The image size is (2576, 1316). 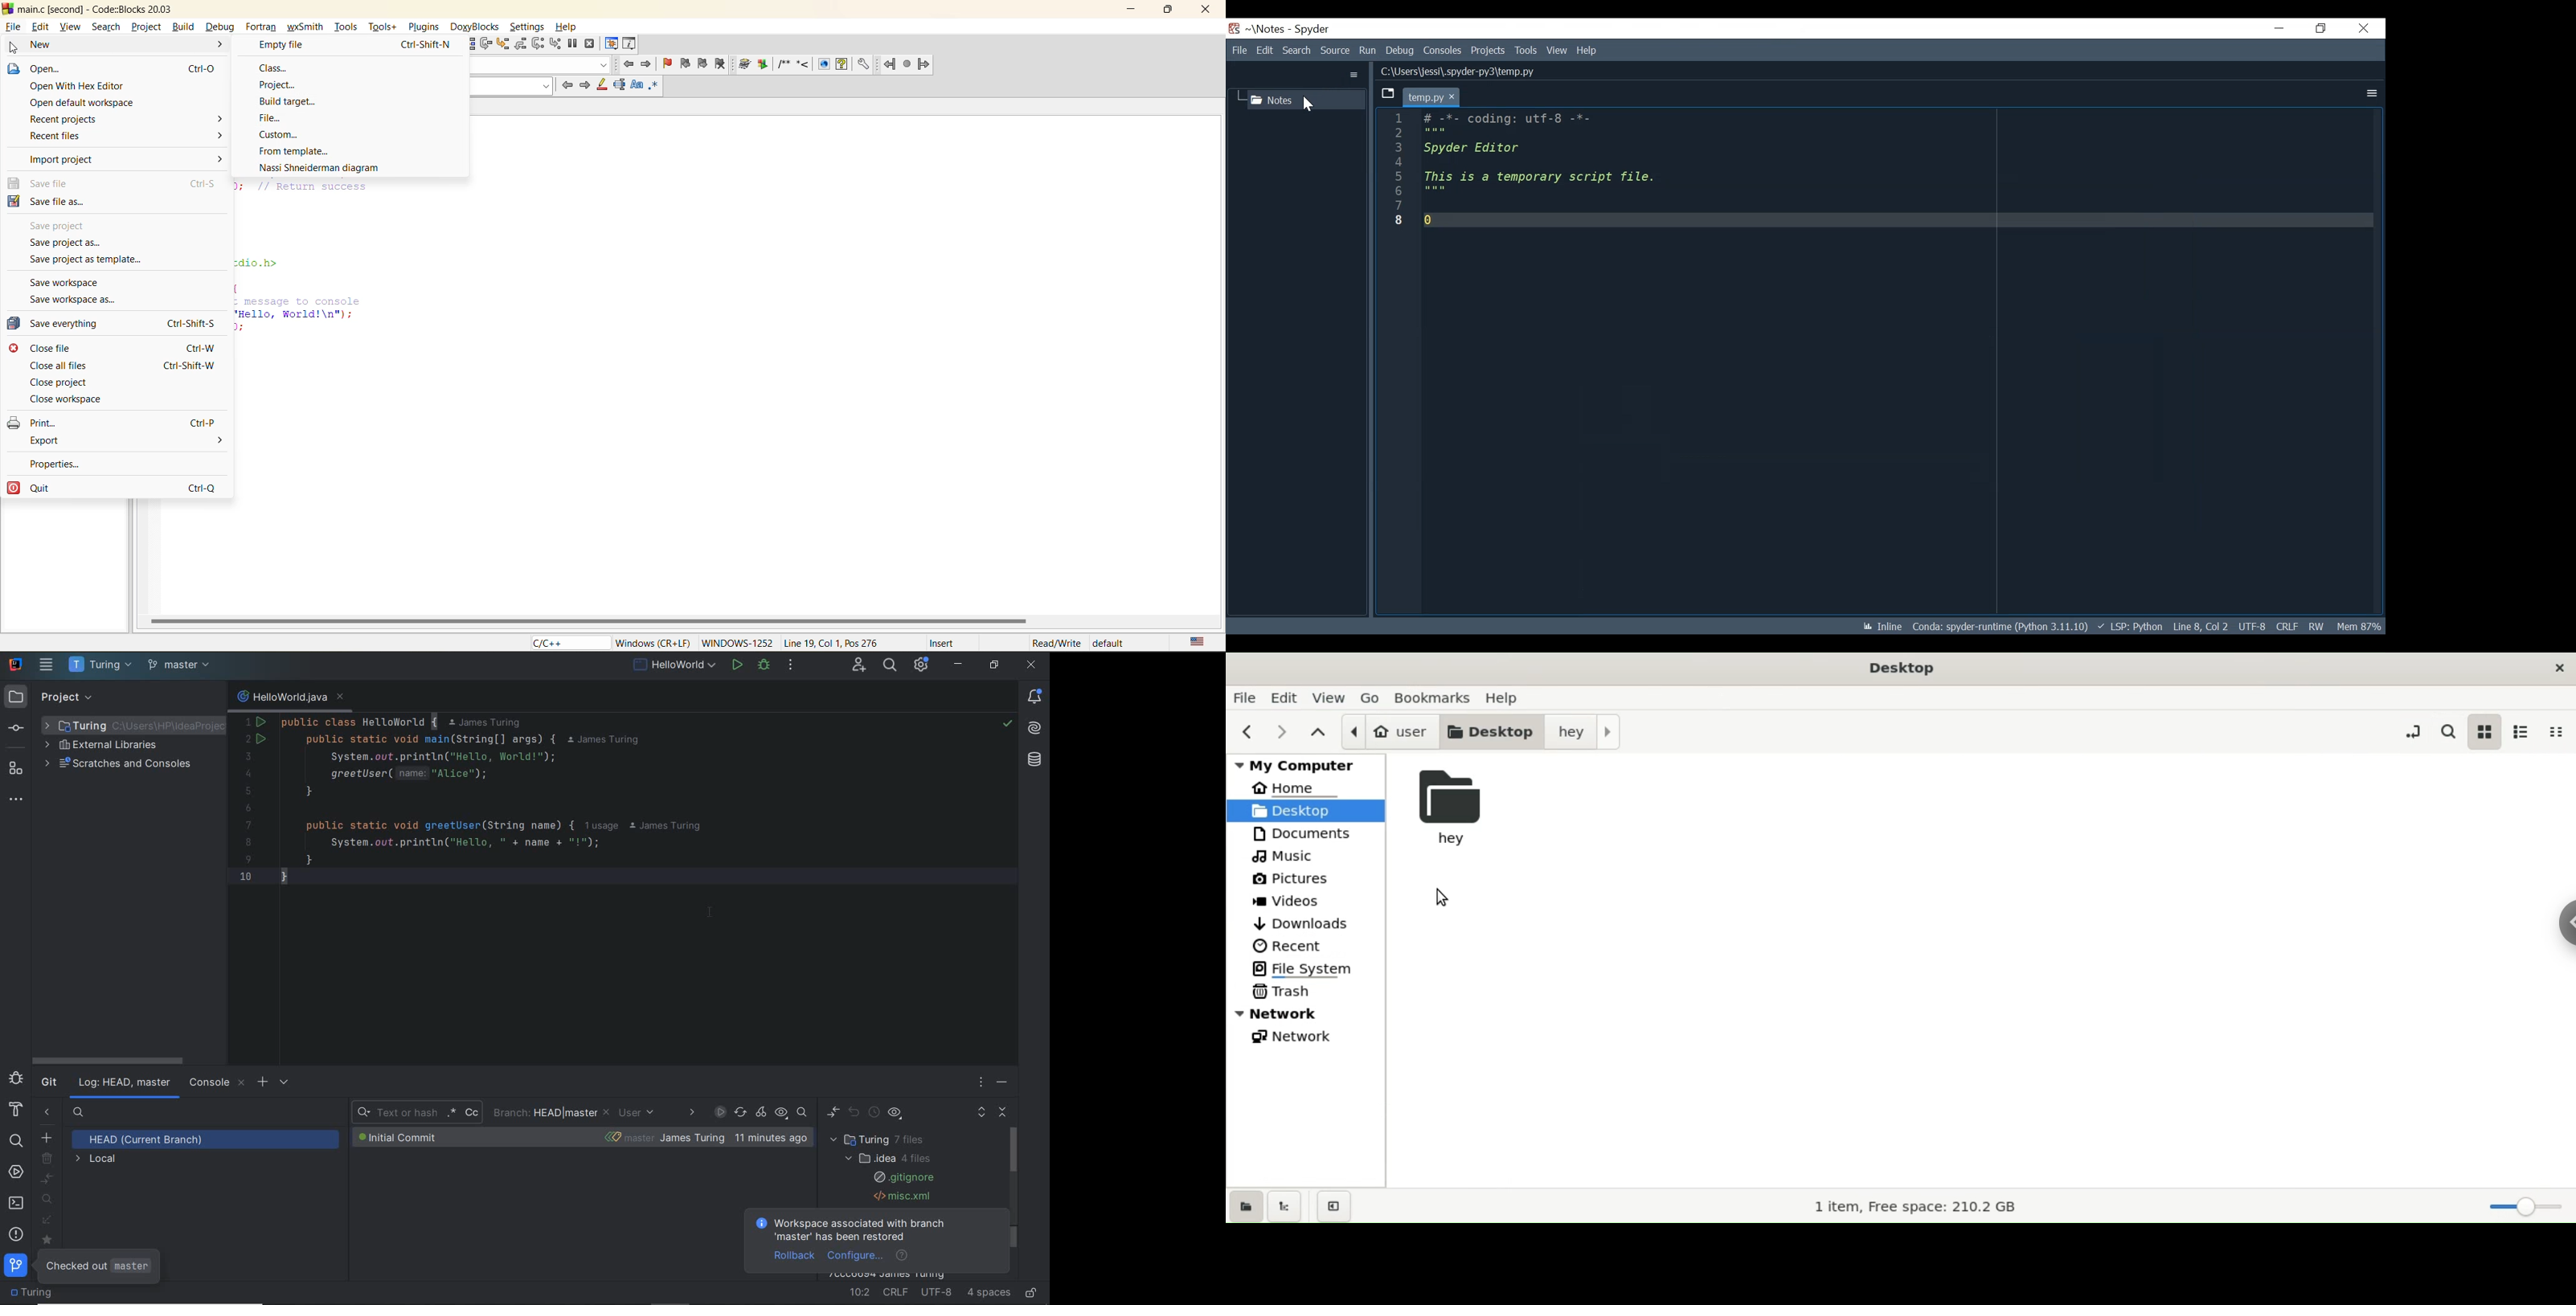 What do you see at coordinates (1999, 626) in the screenshot?
I see `Conda Environment Indicator` at bounding box center [1999, 626].